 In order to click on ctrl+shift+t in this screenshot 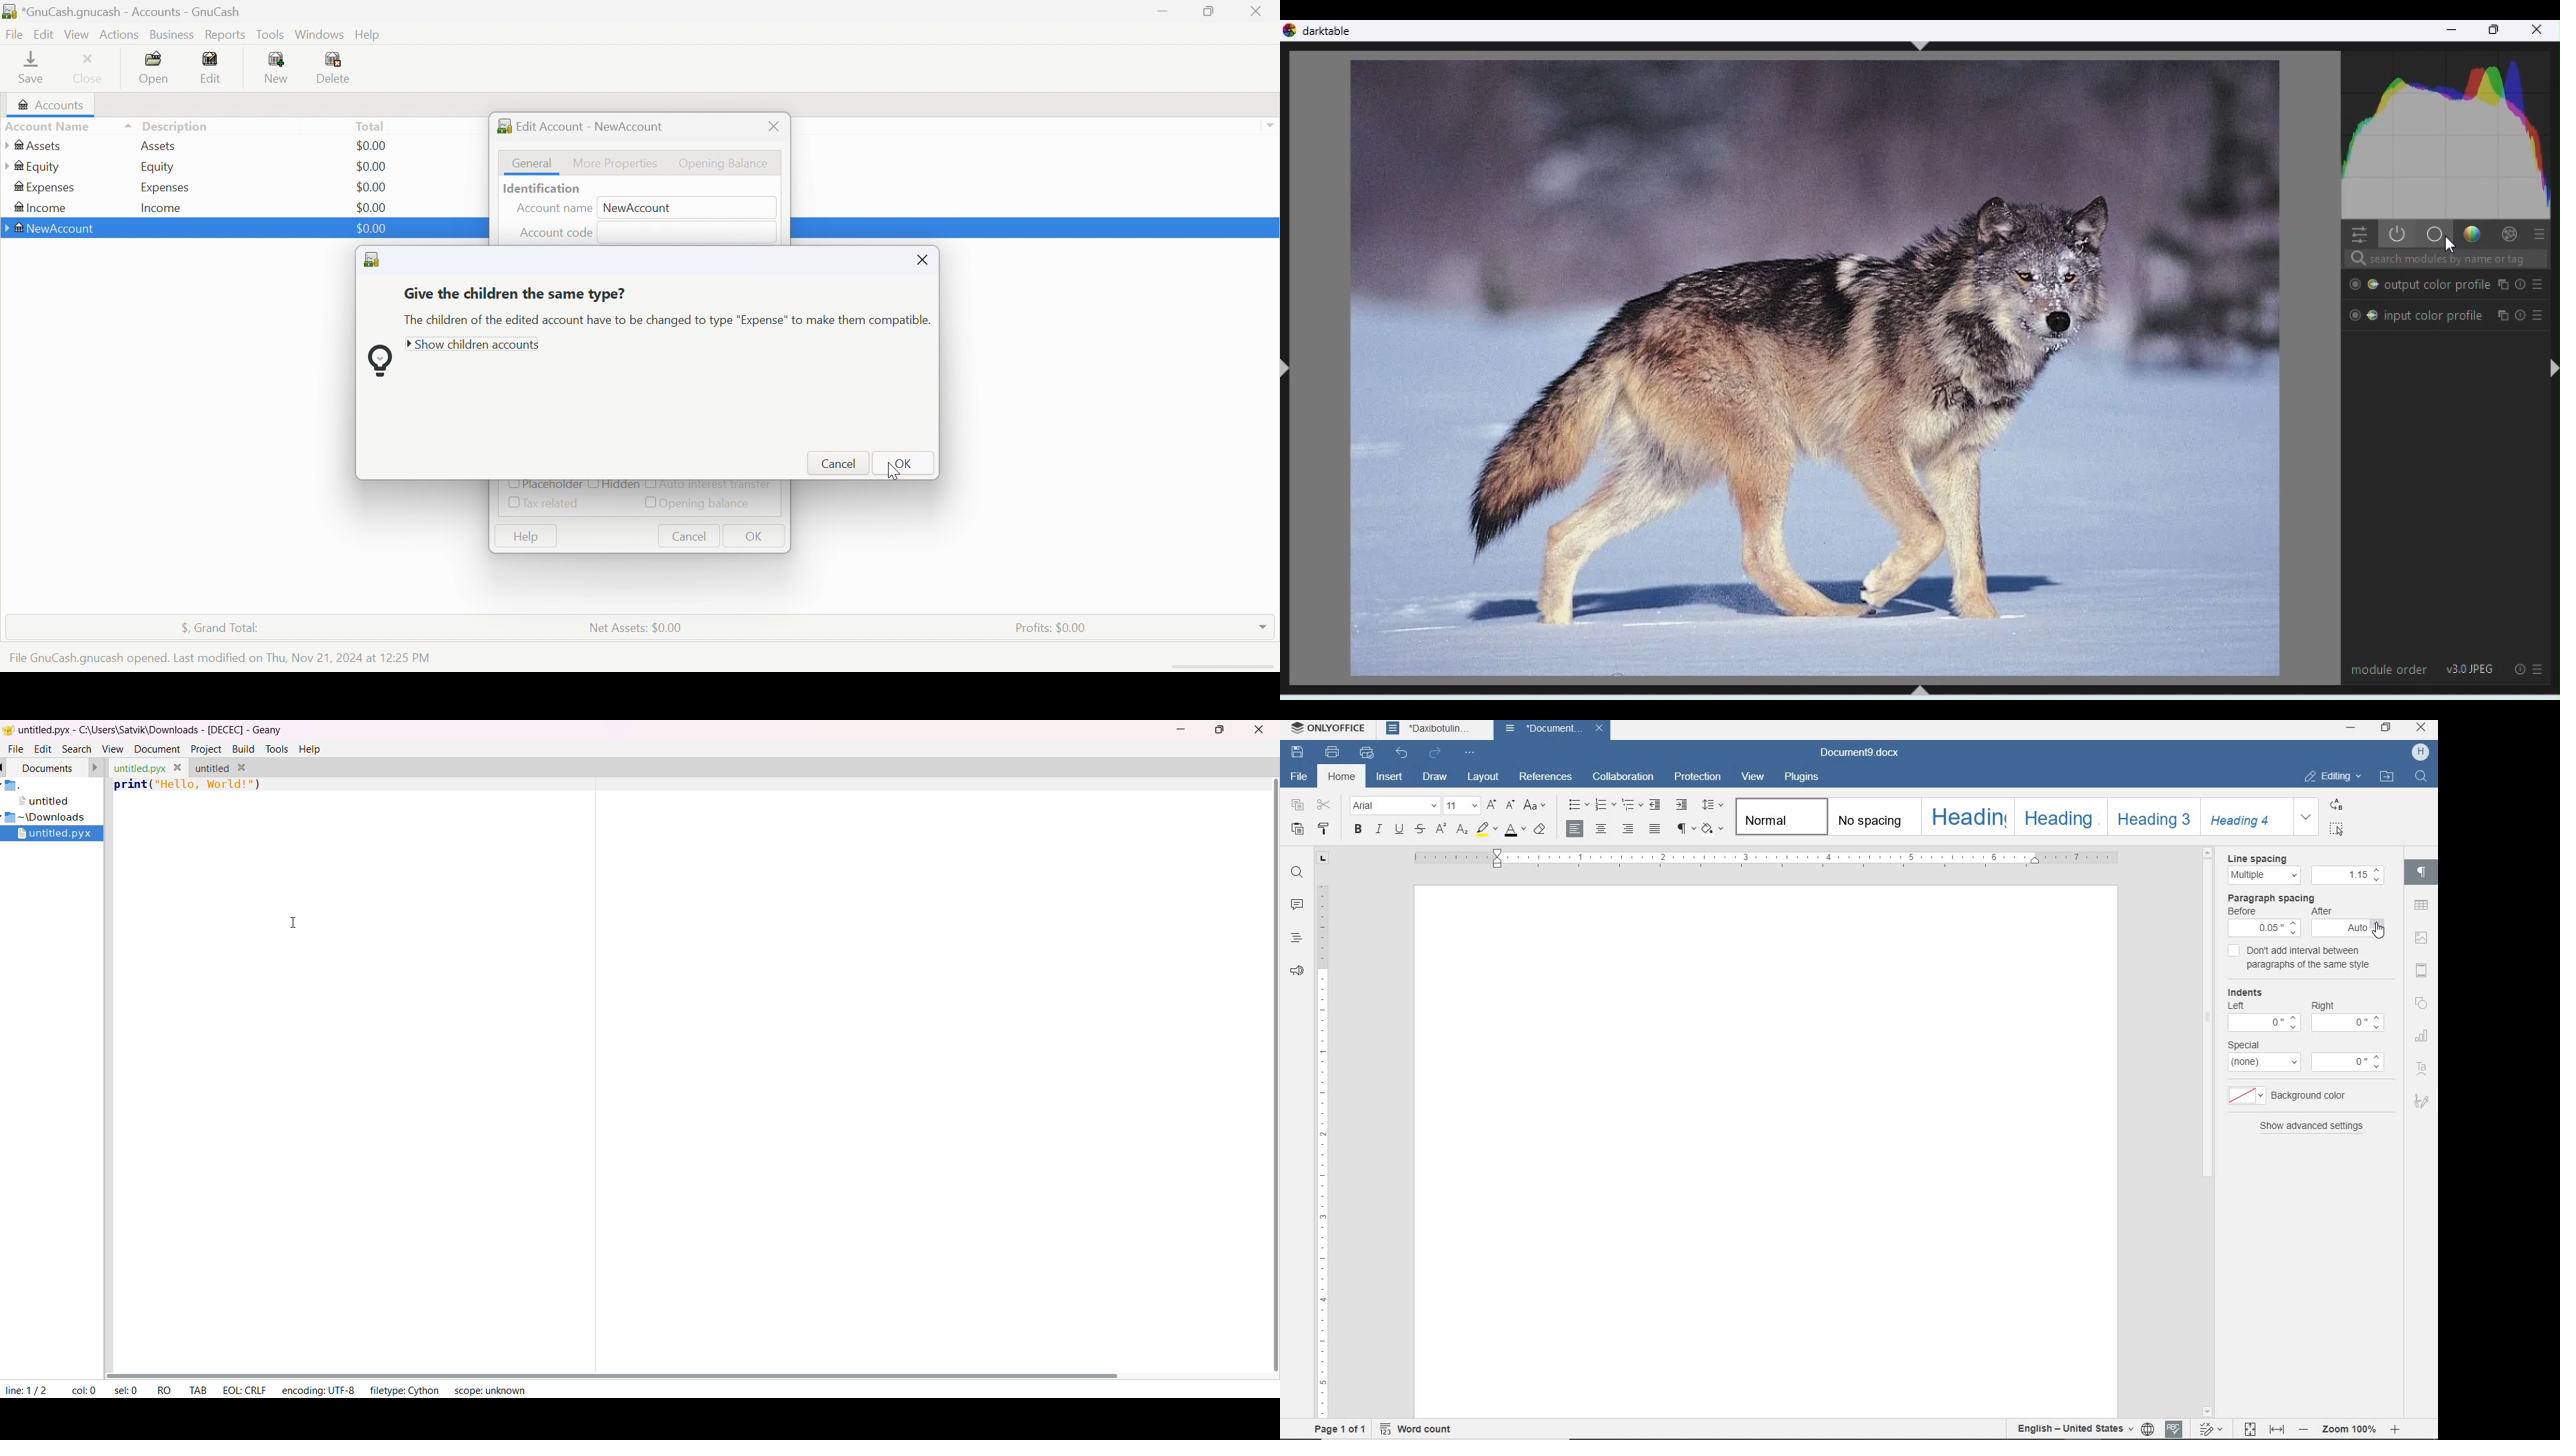, I will do `click(1921, 46)`.